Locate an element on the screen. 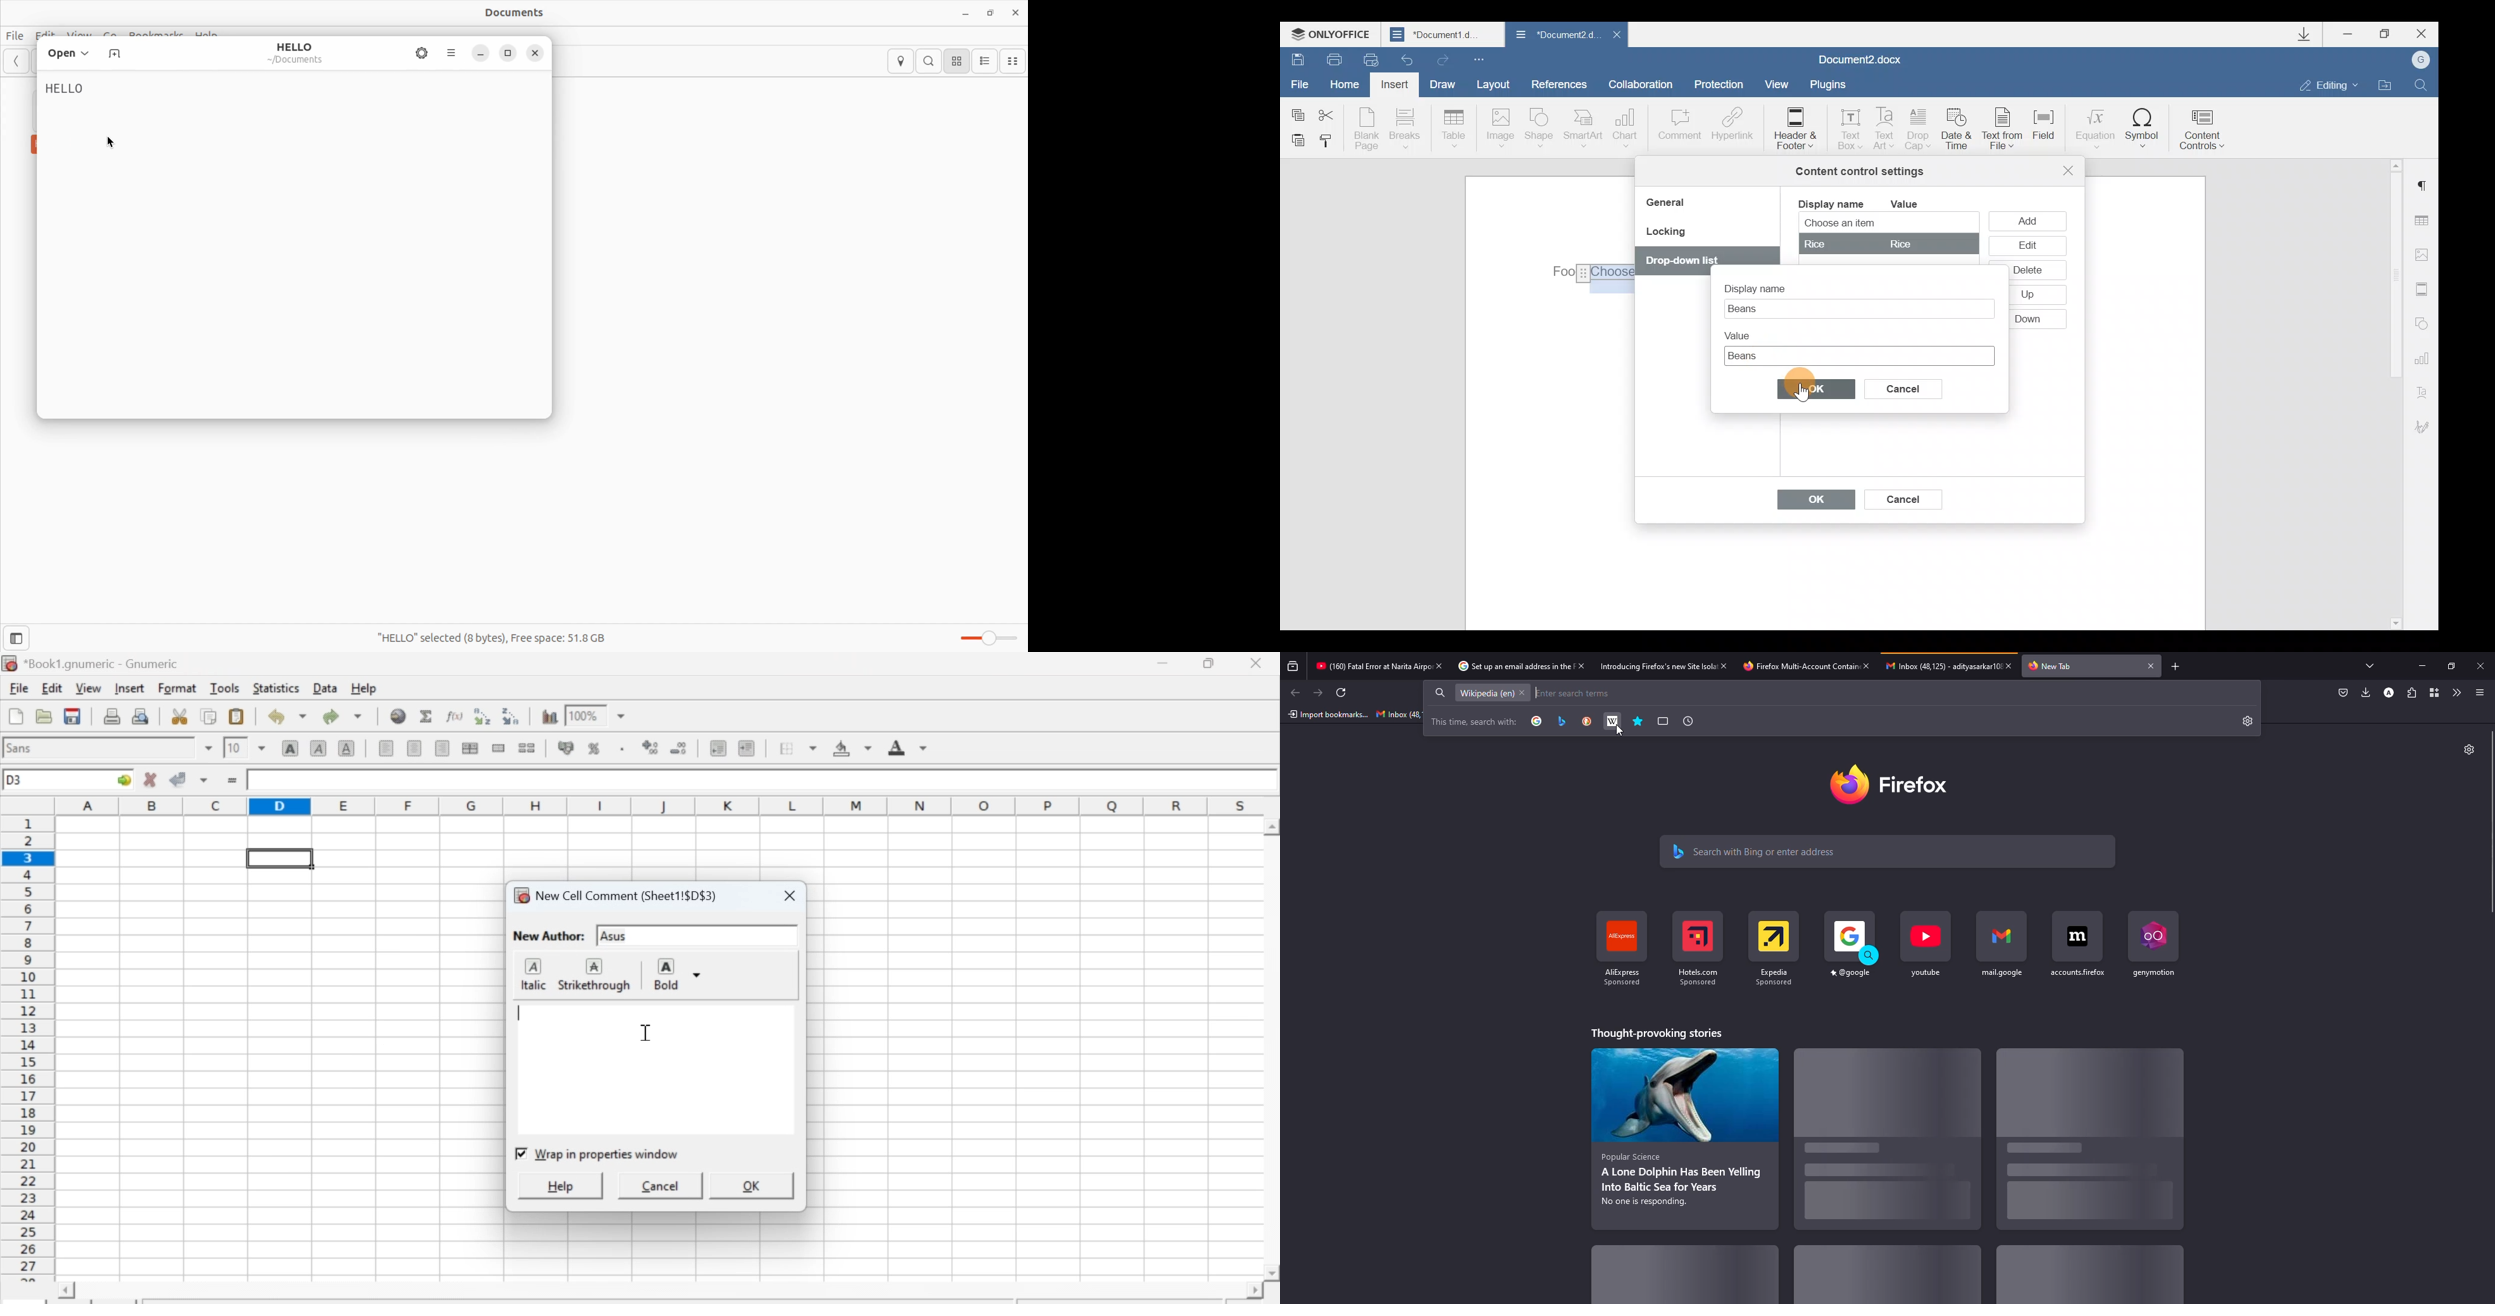  cursor is located at coordinates (107, 142).